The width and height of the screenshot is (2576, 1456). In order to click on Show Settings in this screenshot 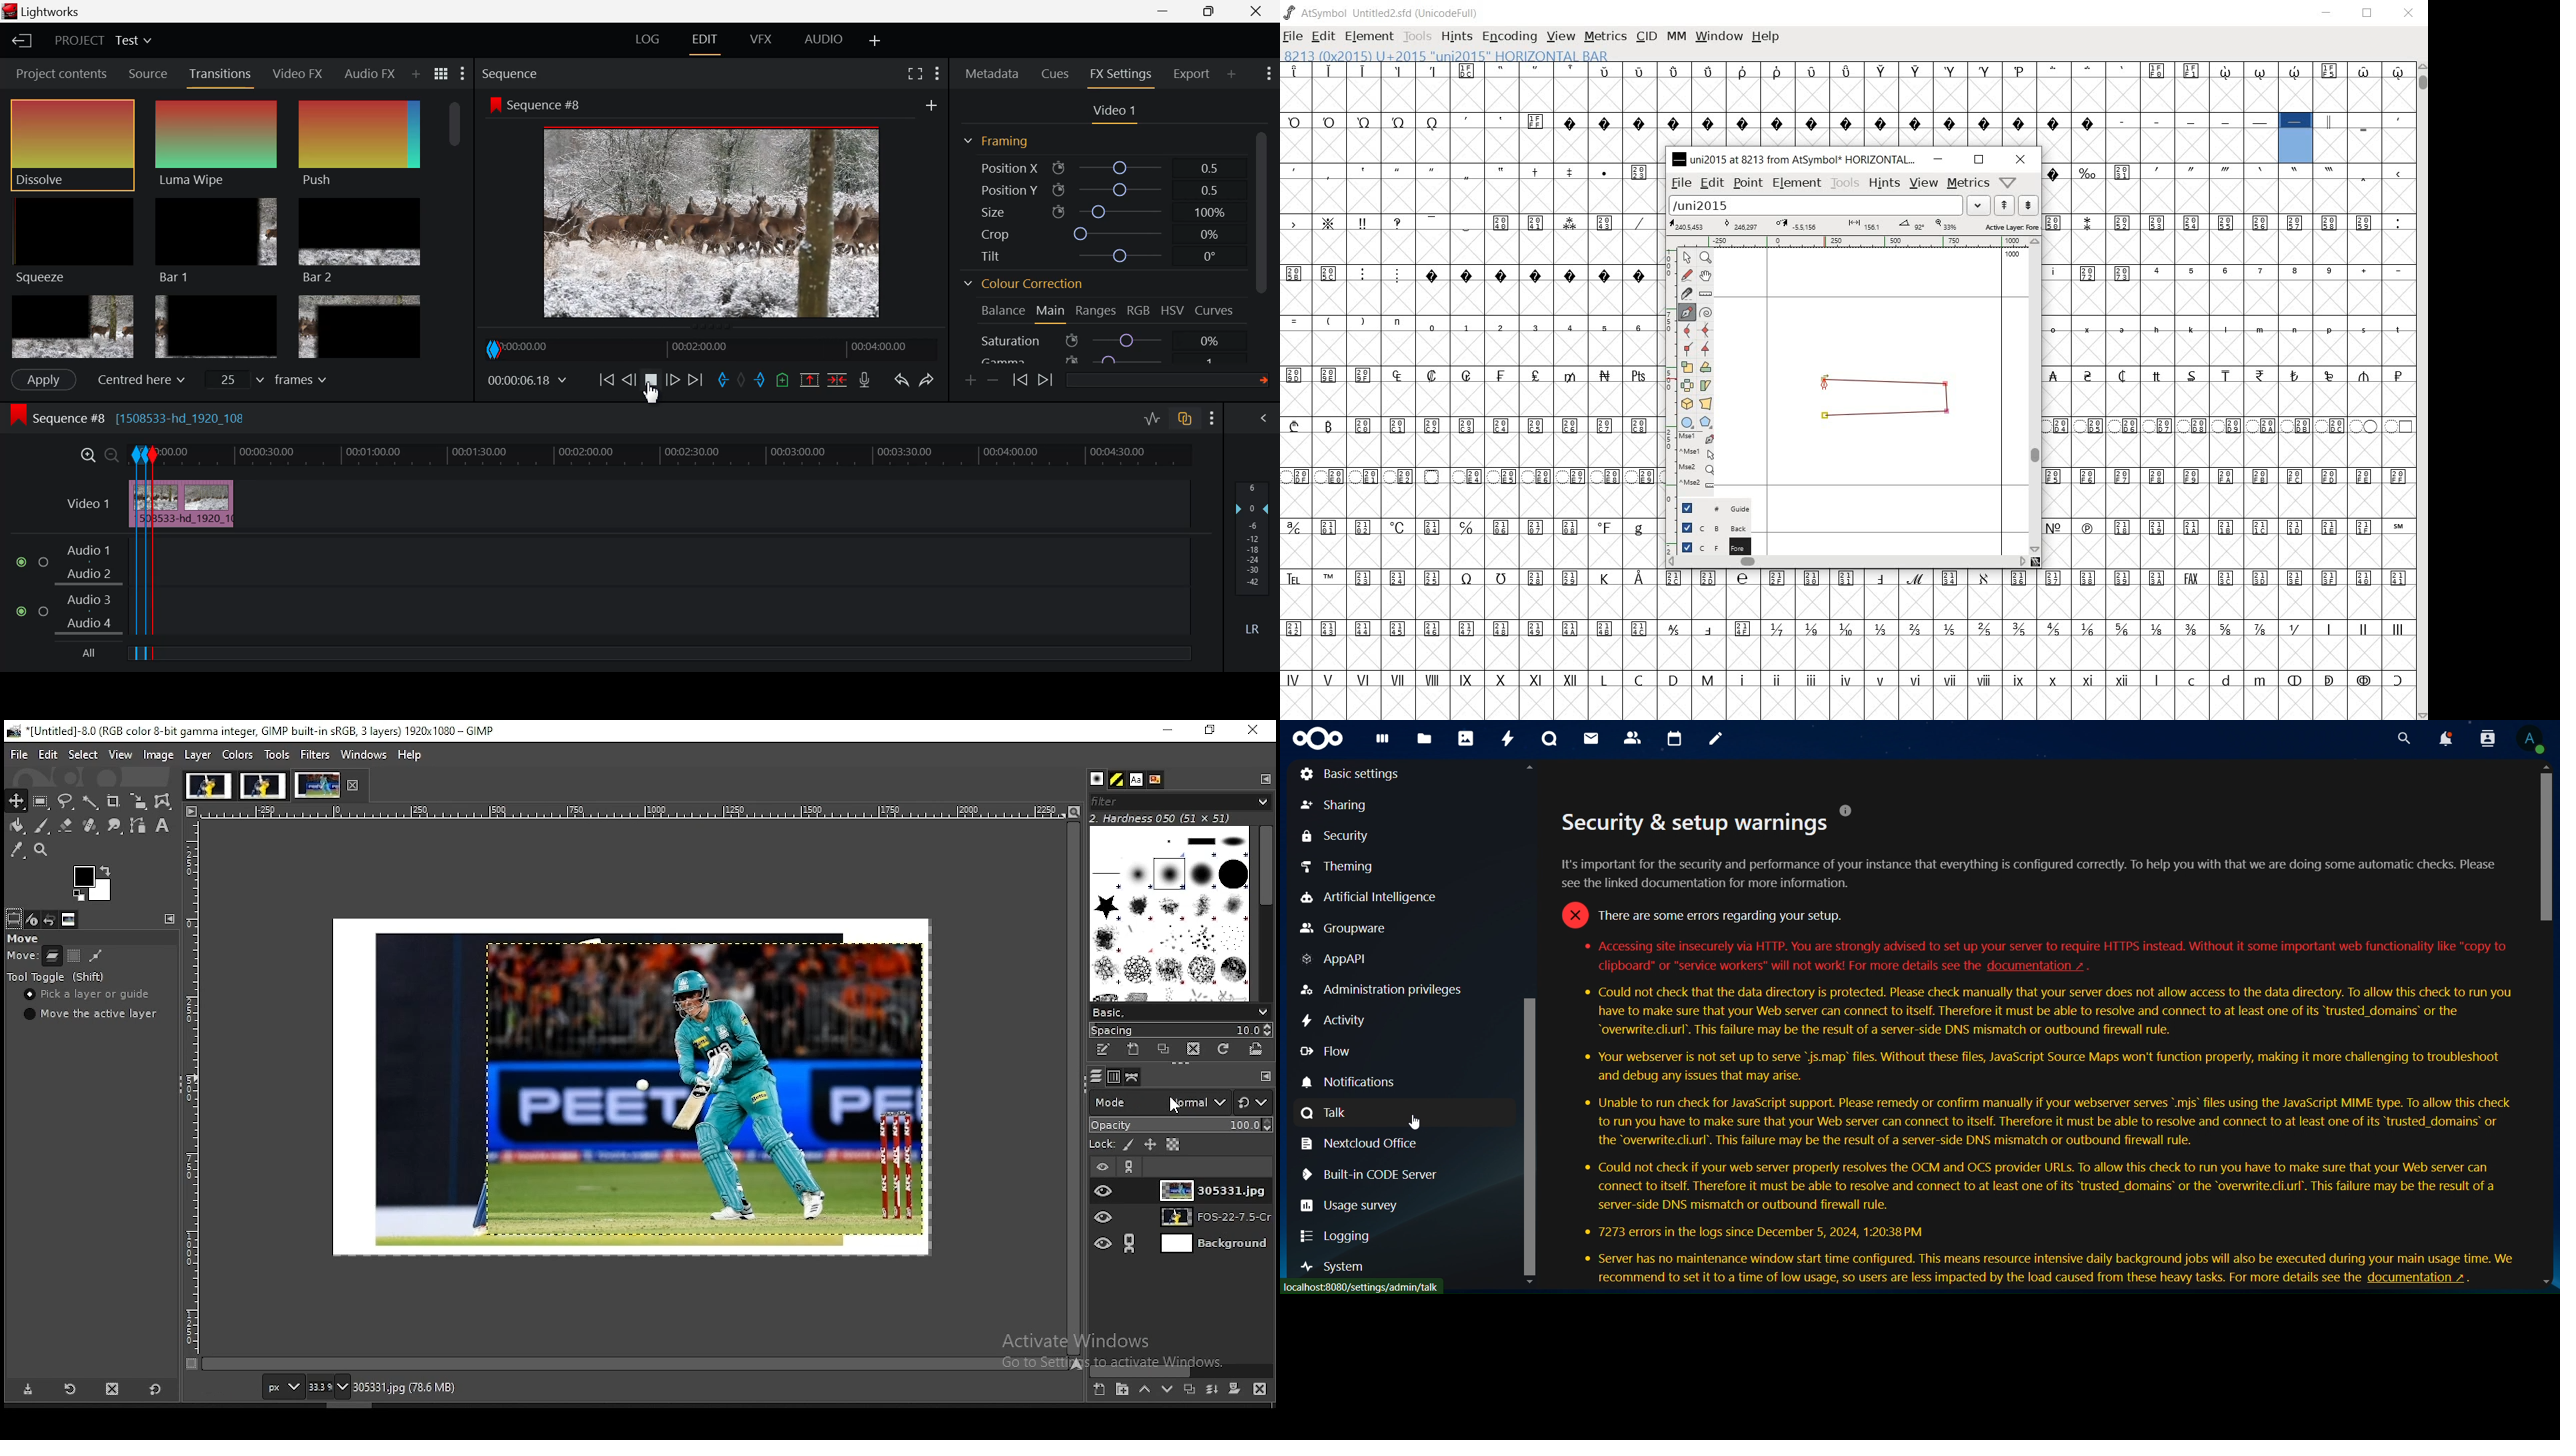, I will do `click(1215, 417)`.